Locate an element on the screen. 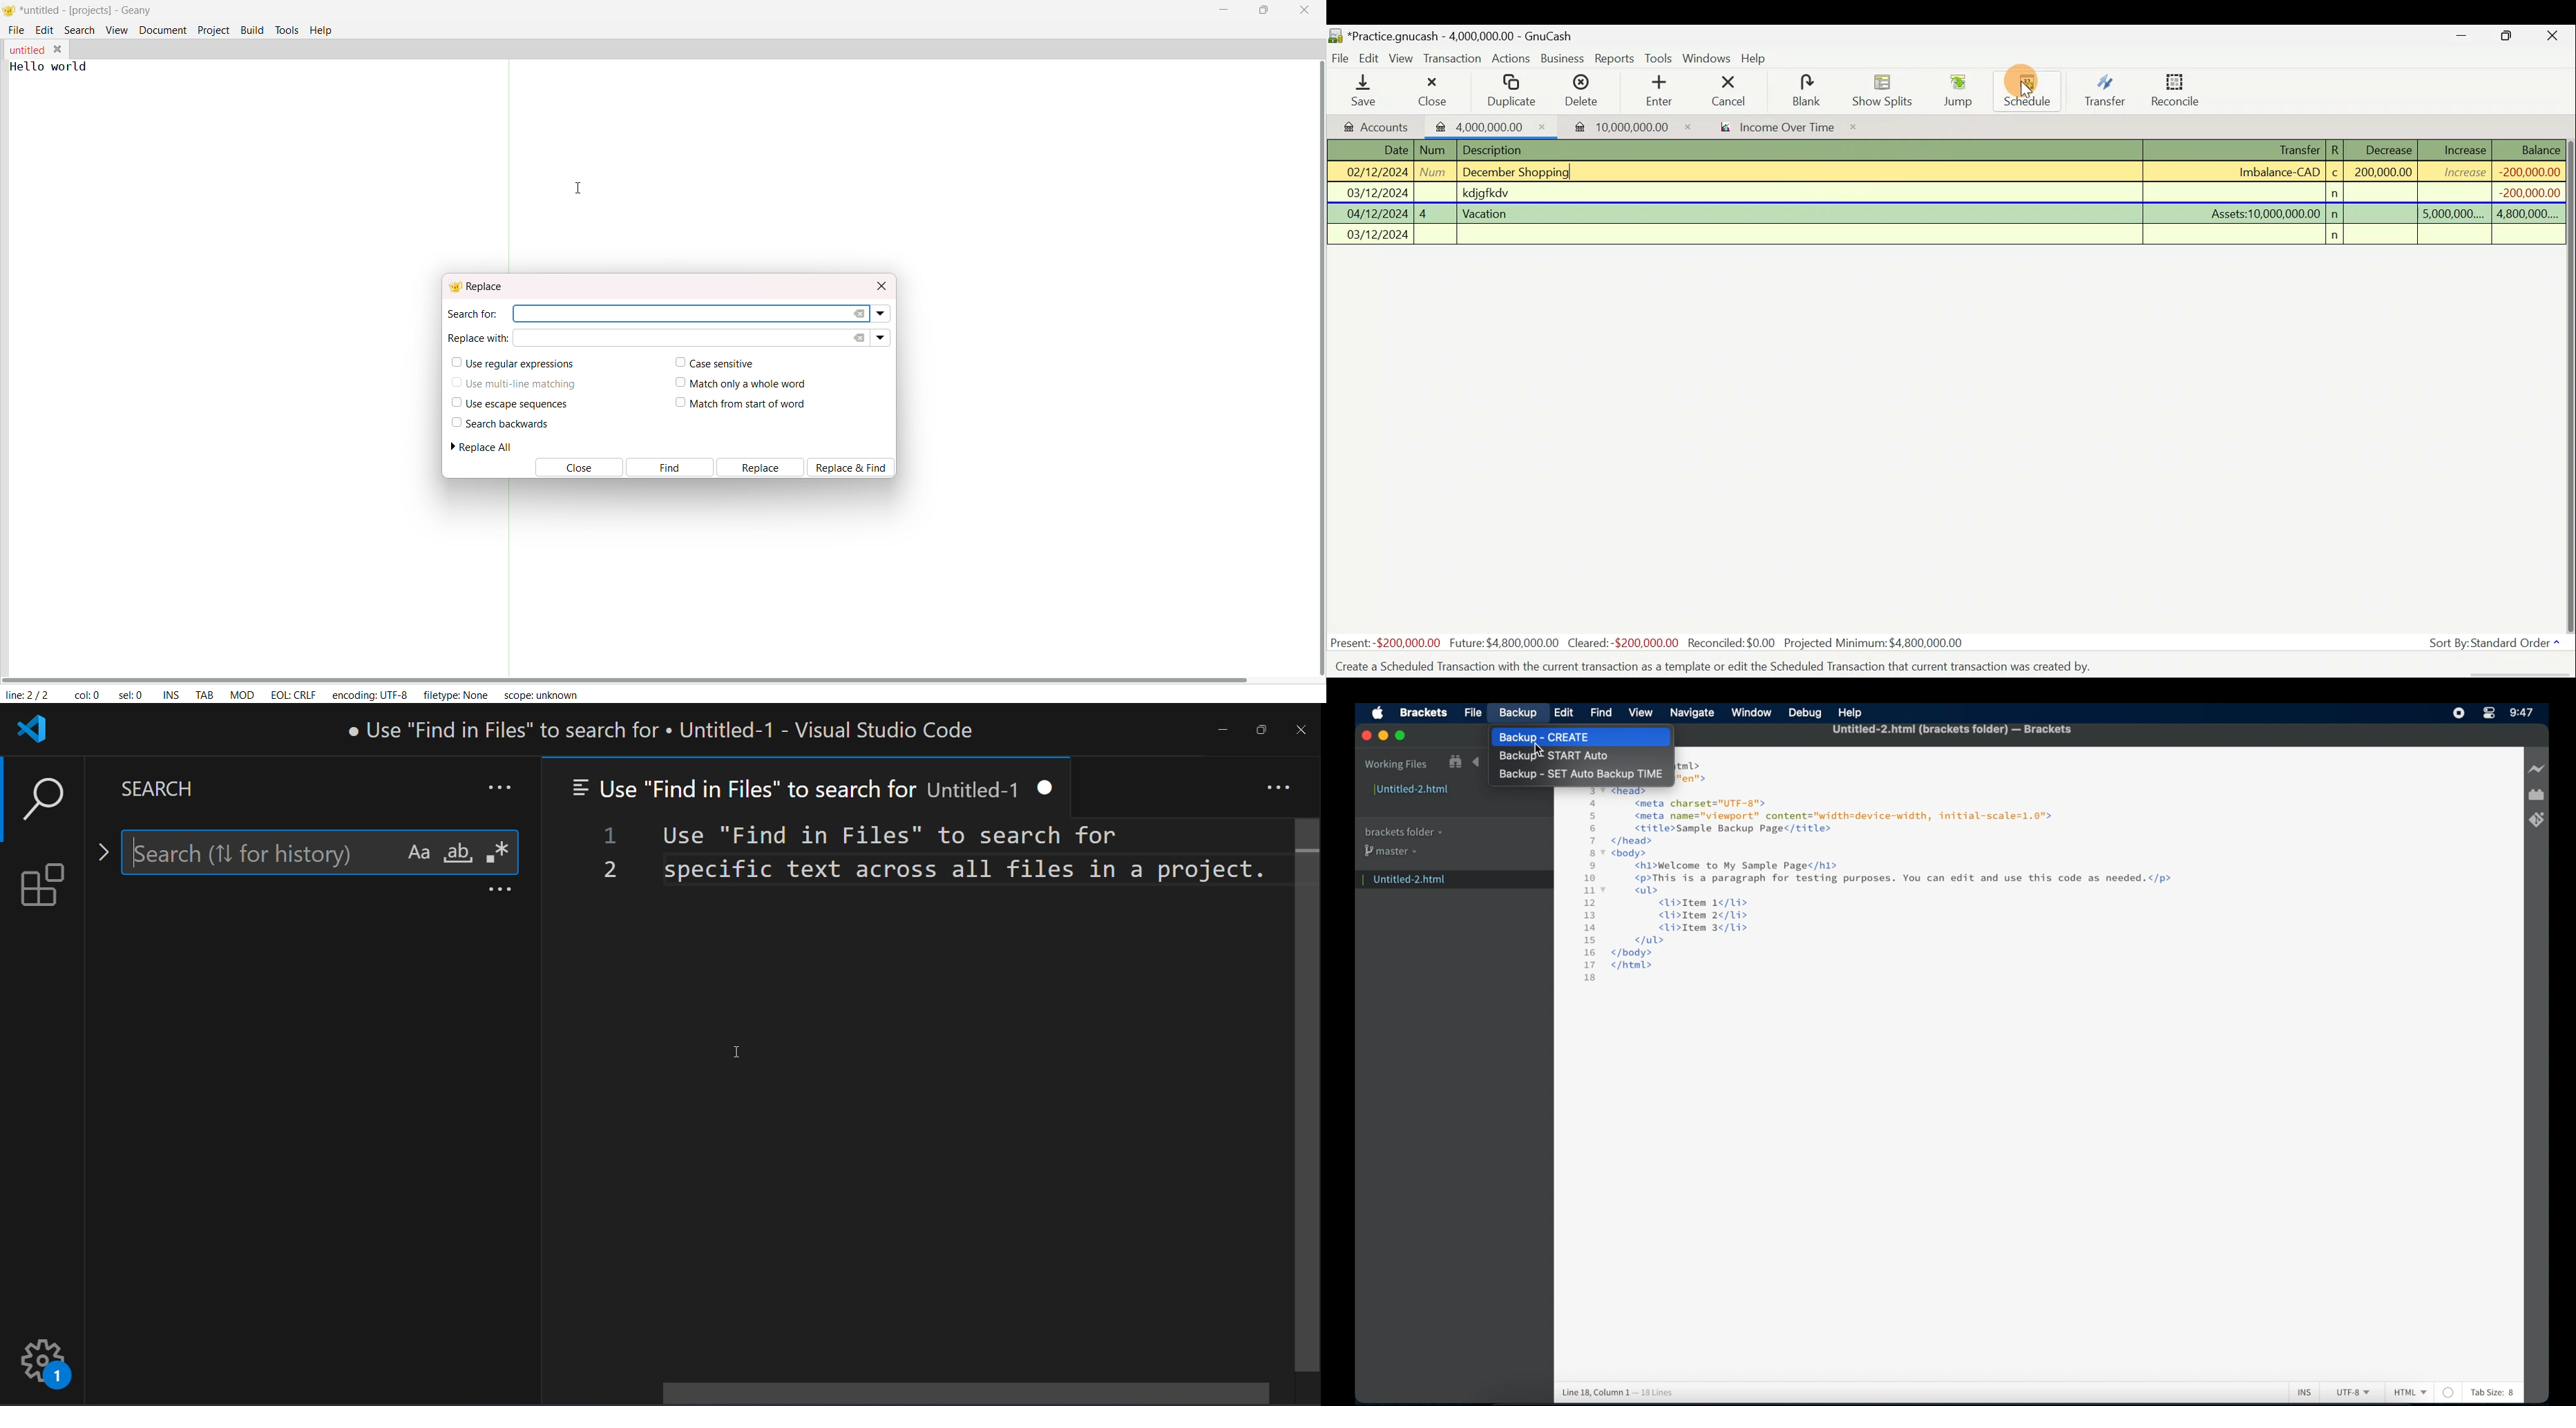  document is located at coordinates (163, 29).